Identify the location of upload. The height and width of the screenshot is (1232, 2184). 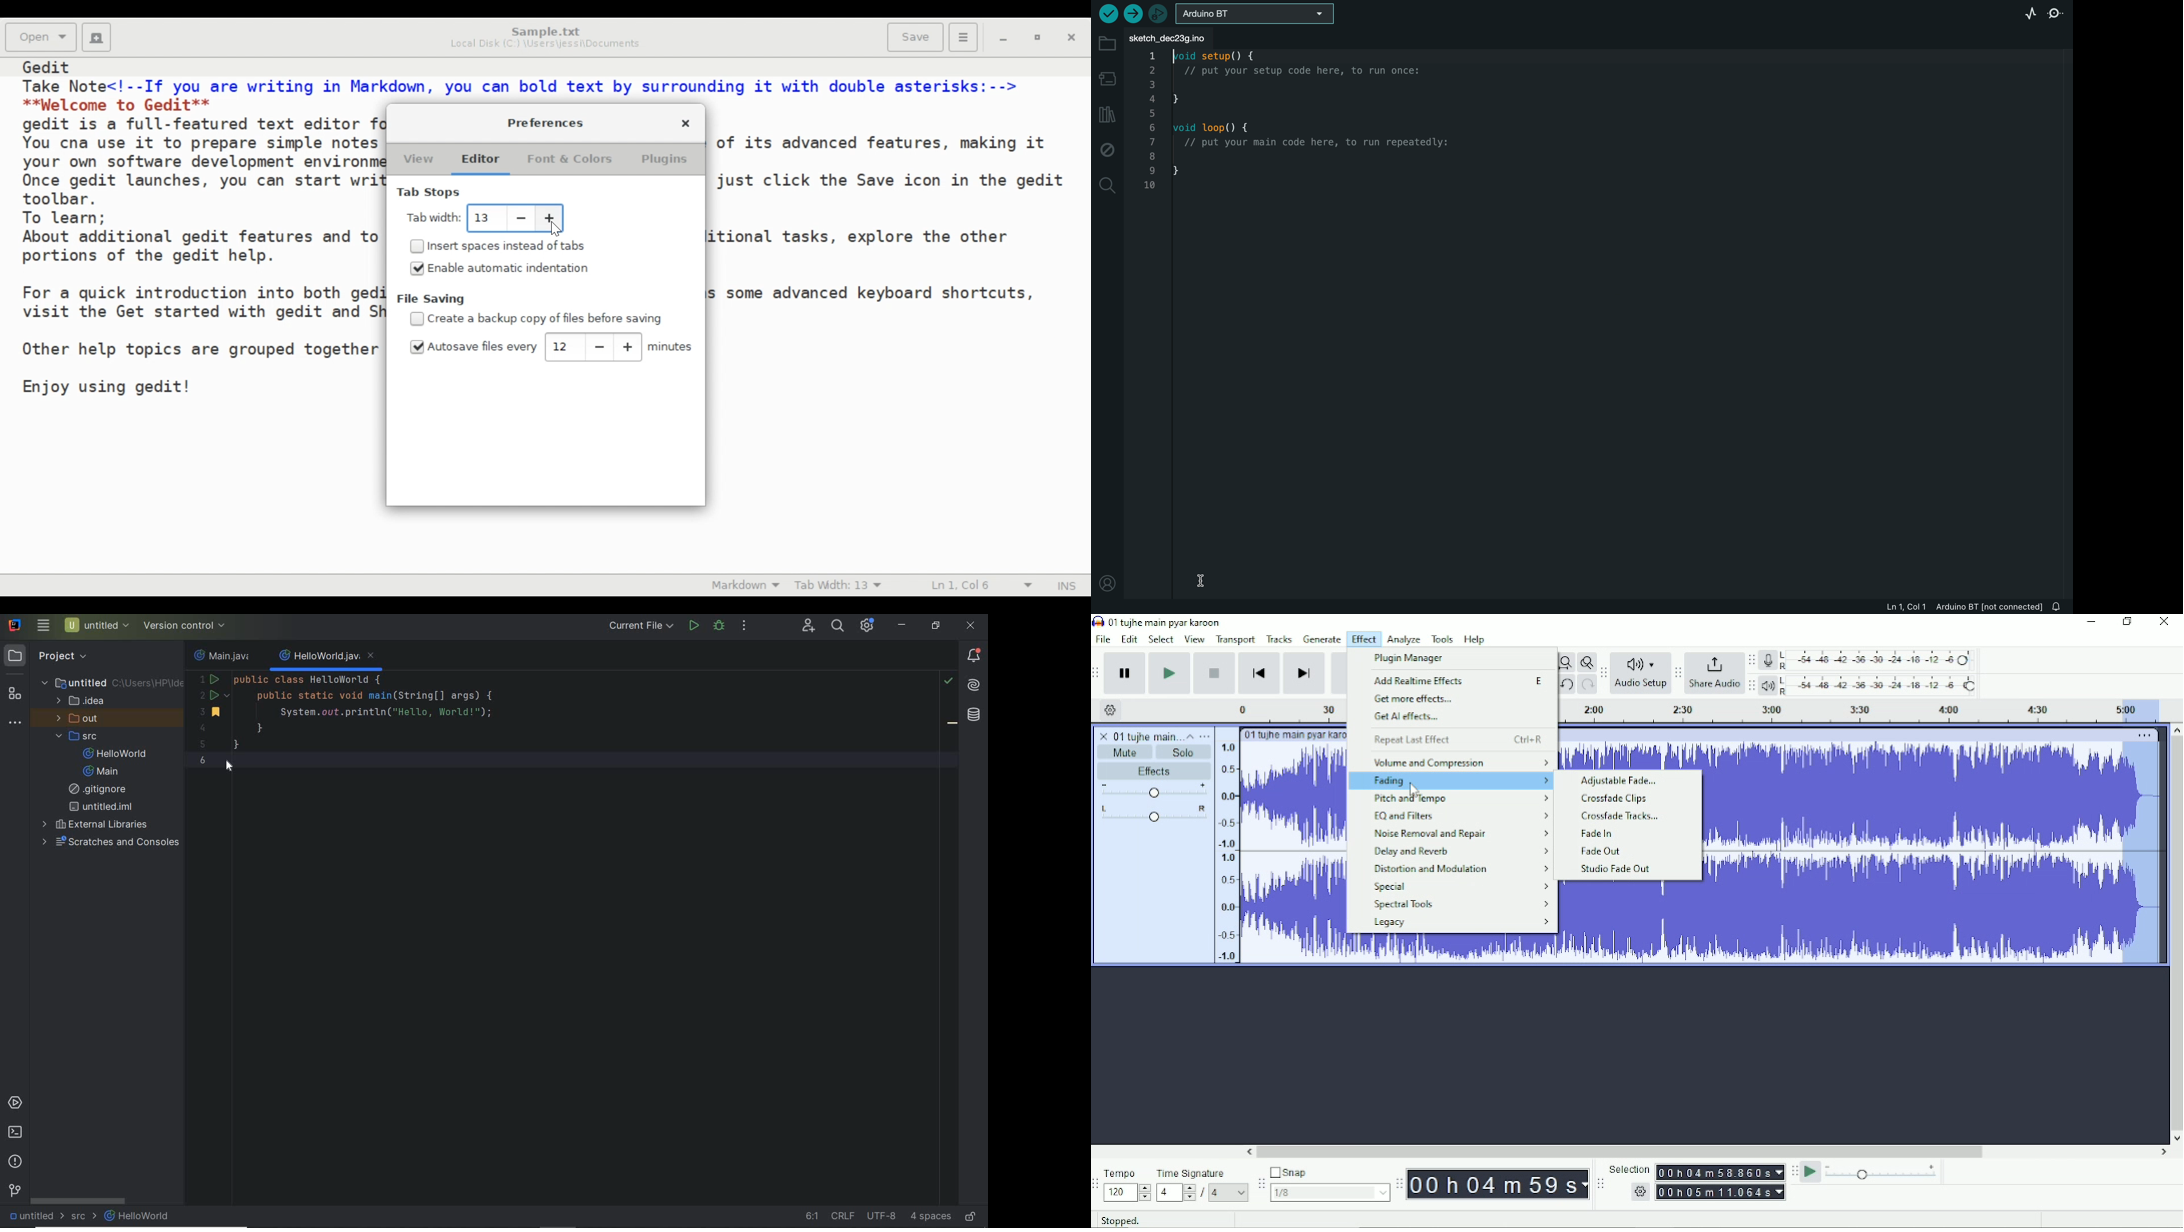
(1134, 14).